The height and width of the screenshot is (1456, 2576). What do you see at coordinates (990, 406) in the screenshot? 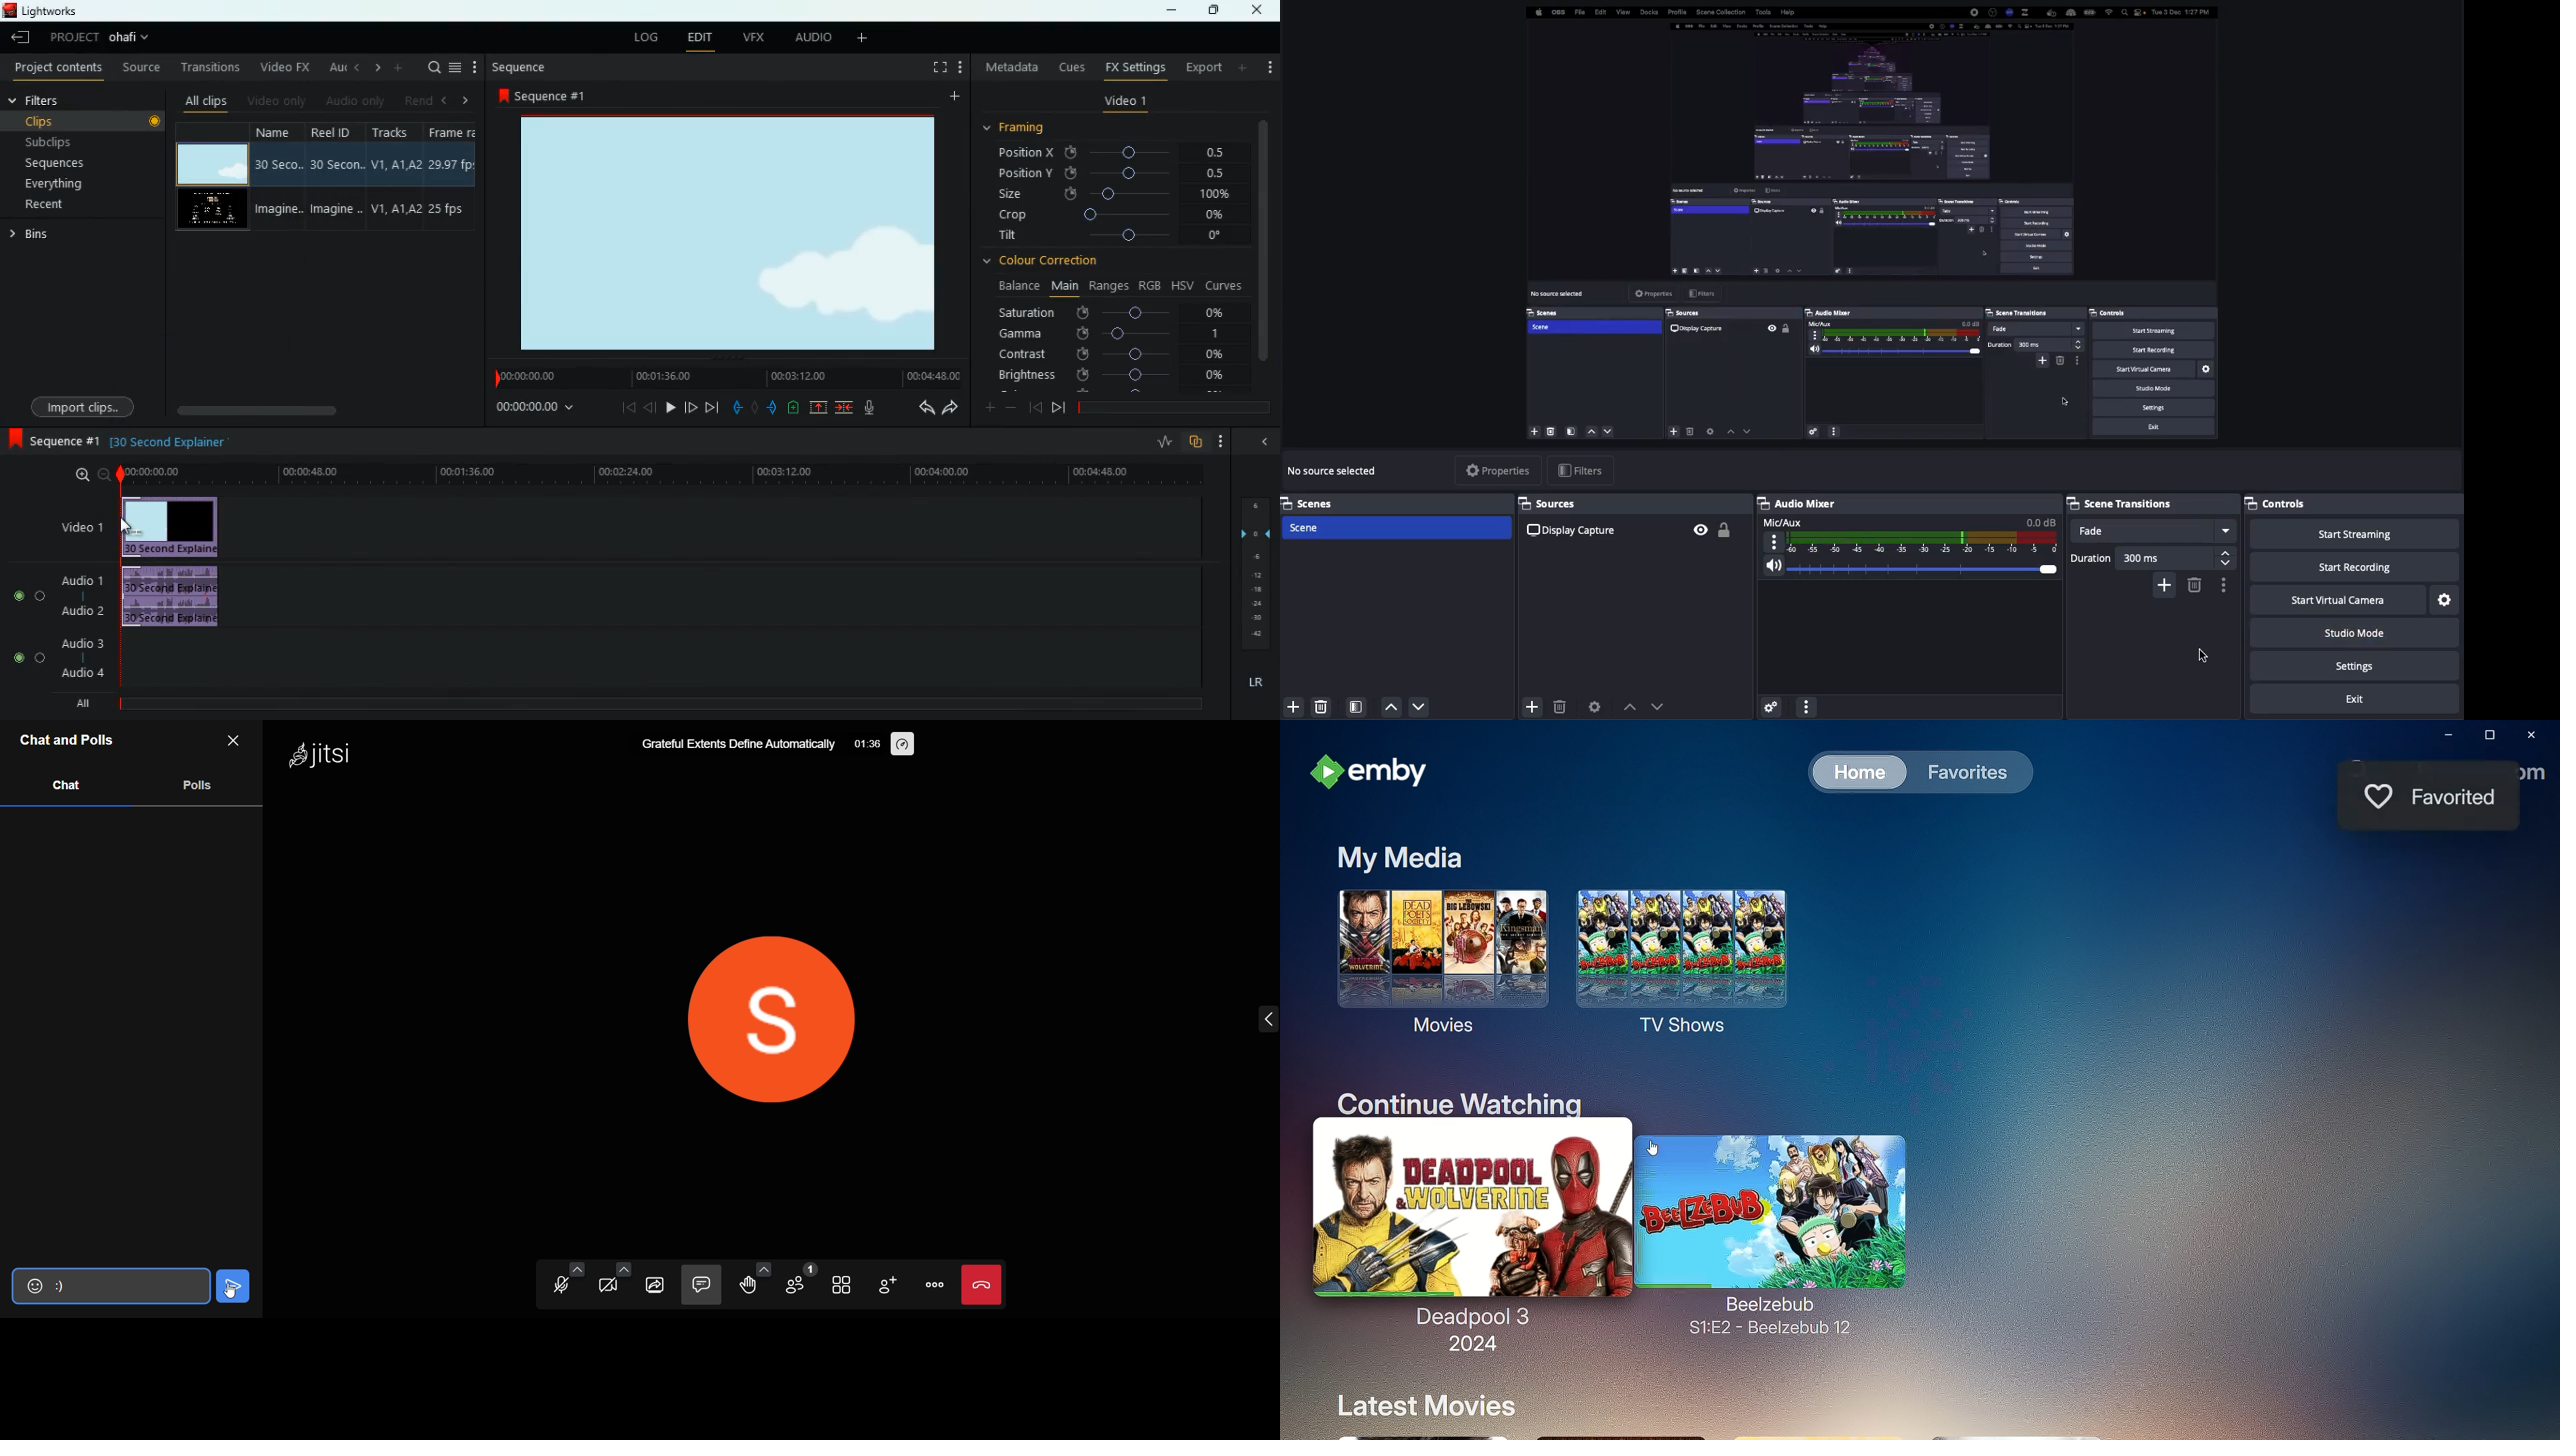
I see `more` at bounding box center [990, 406].